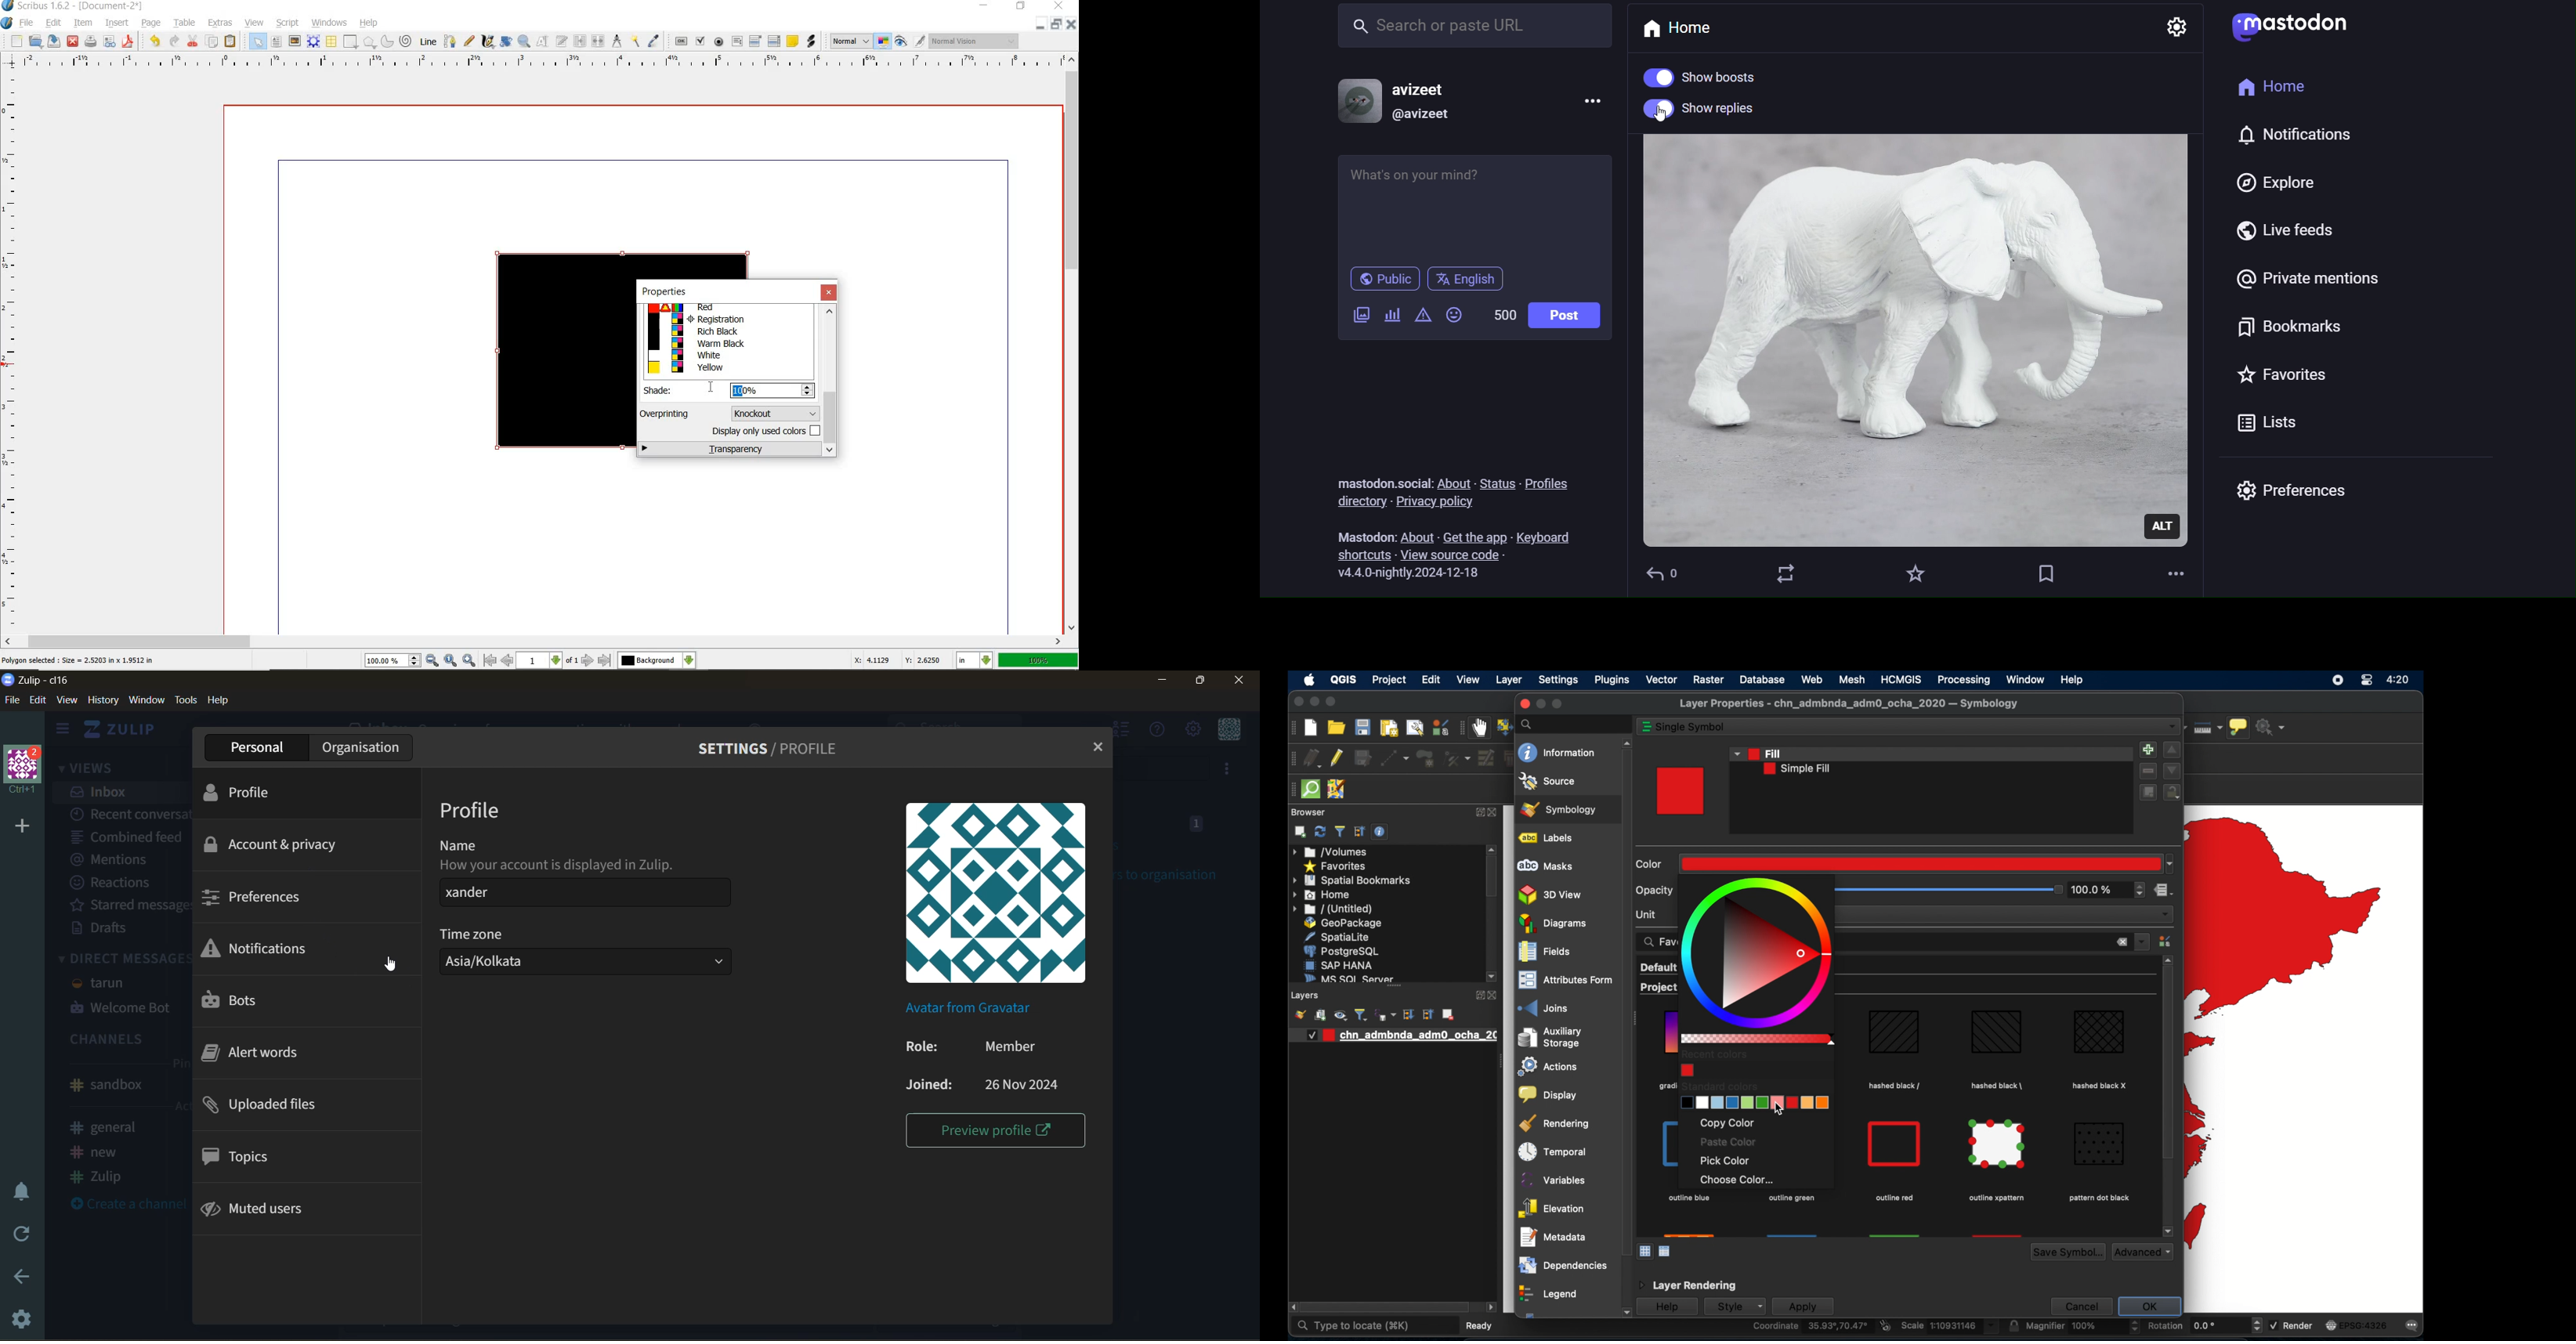  What do you see at coordinates (1382, 832) in the screenshot?
I see `enable/disbale properties widget` at bounding box center [1382, 832].